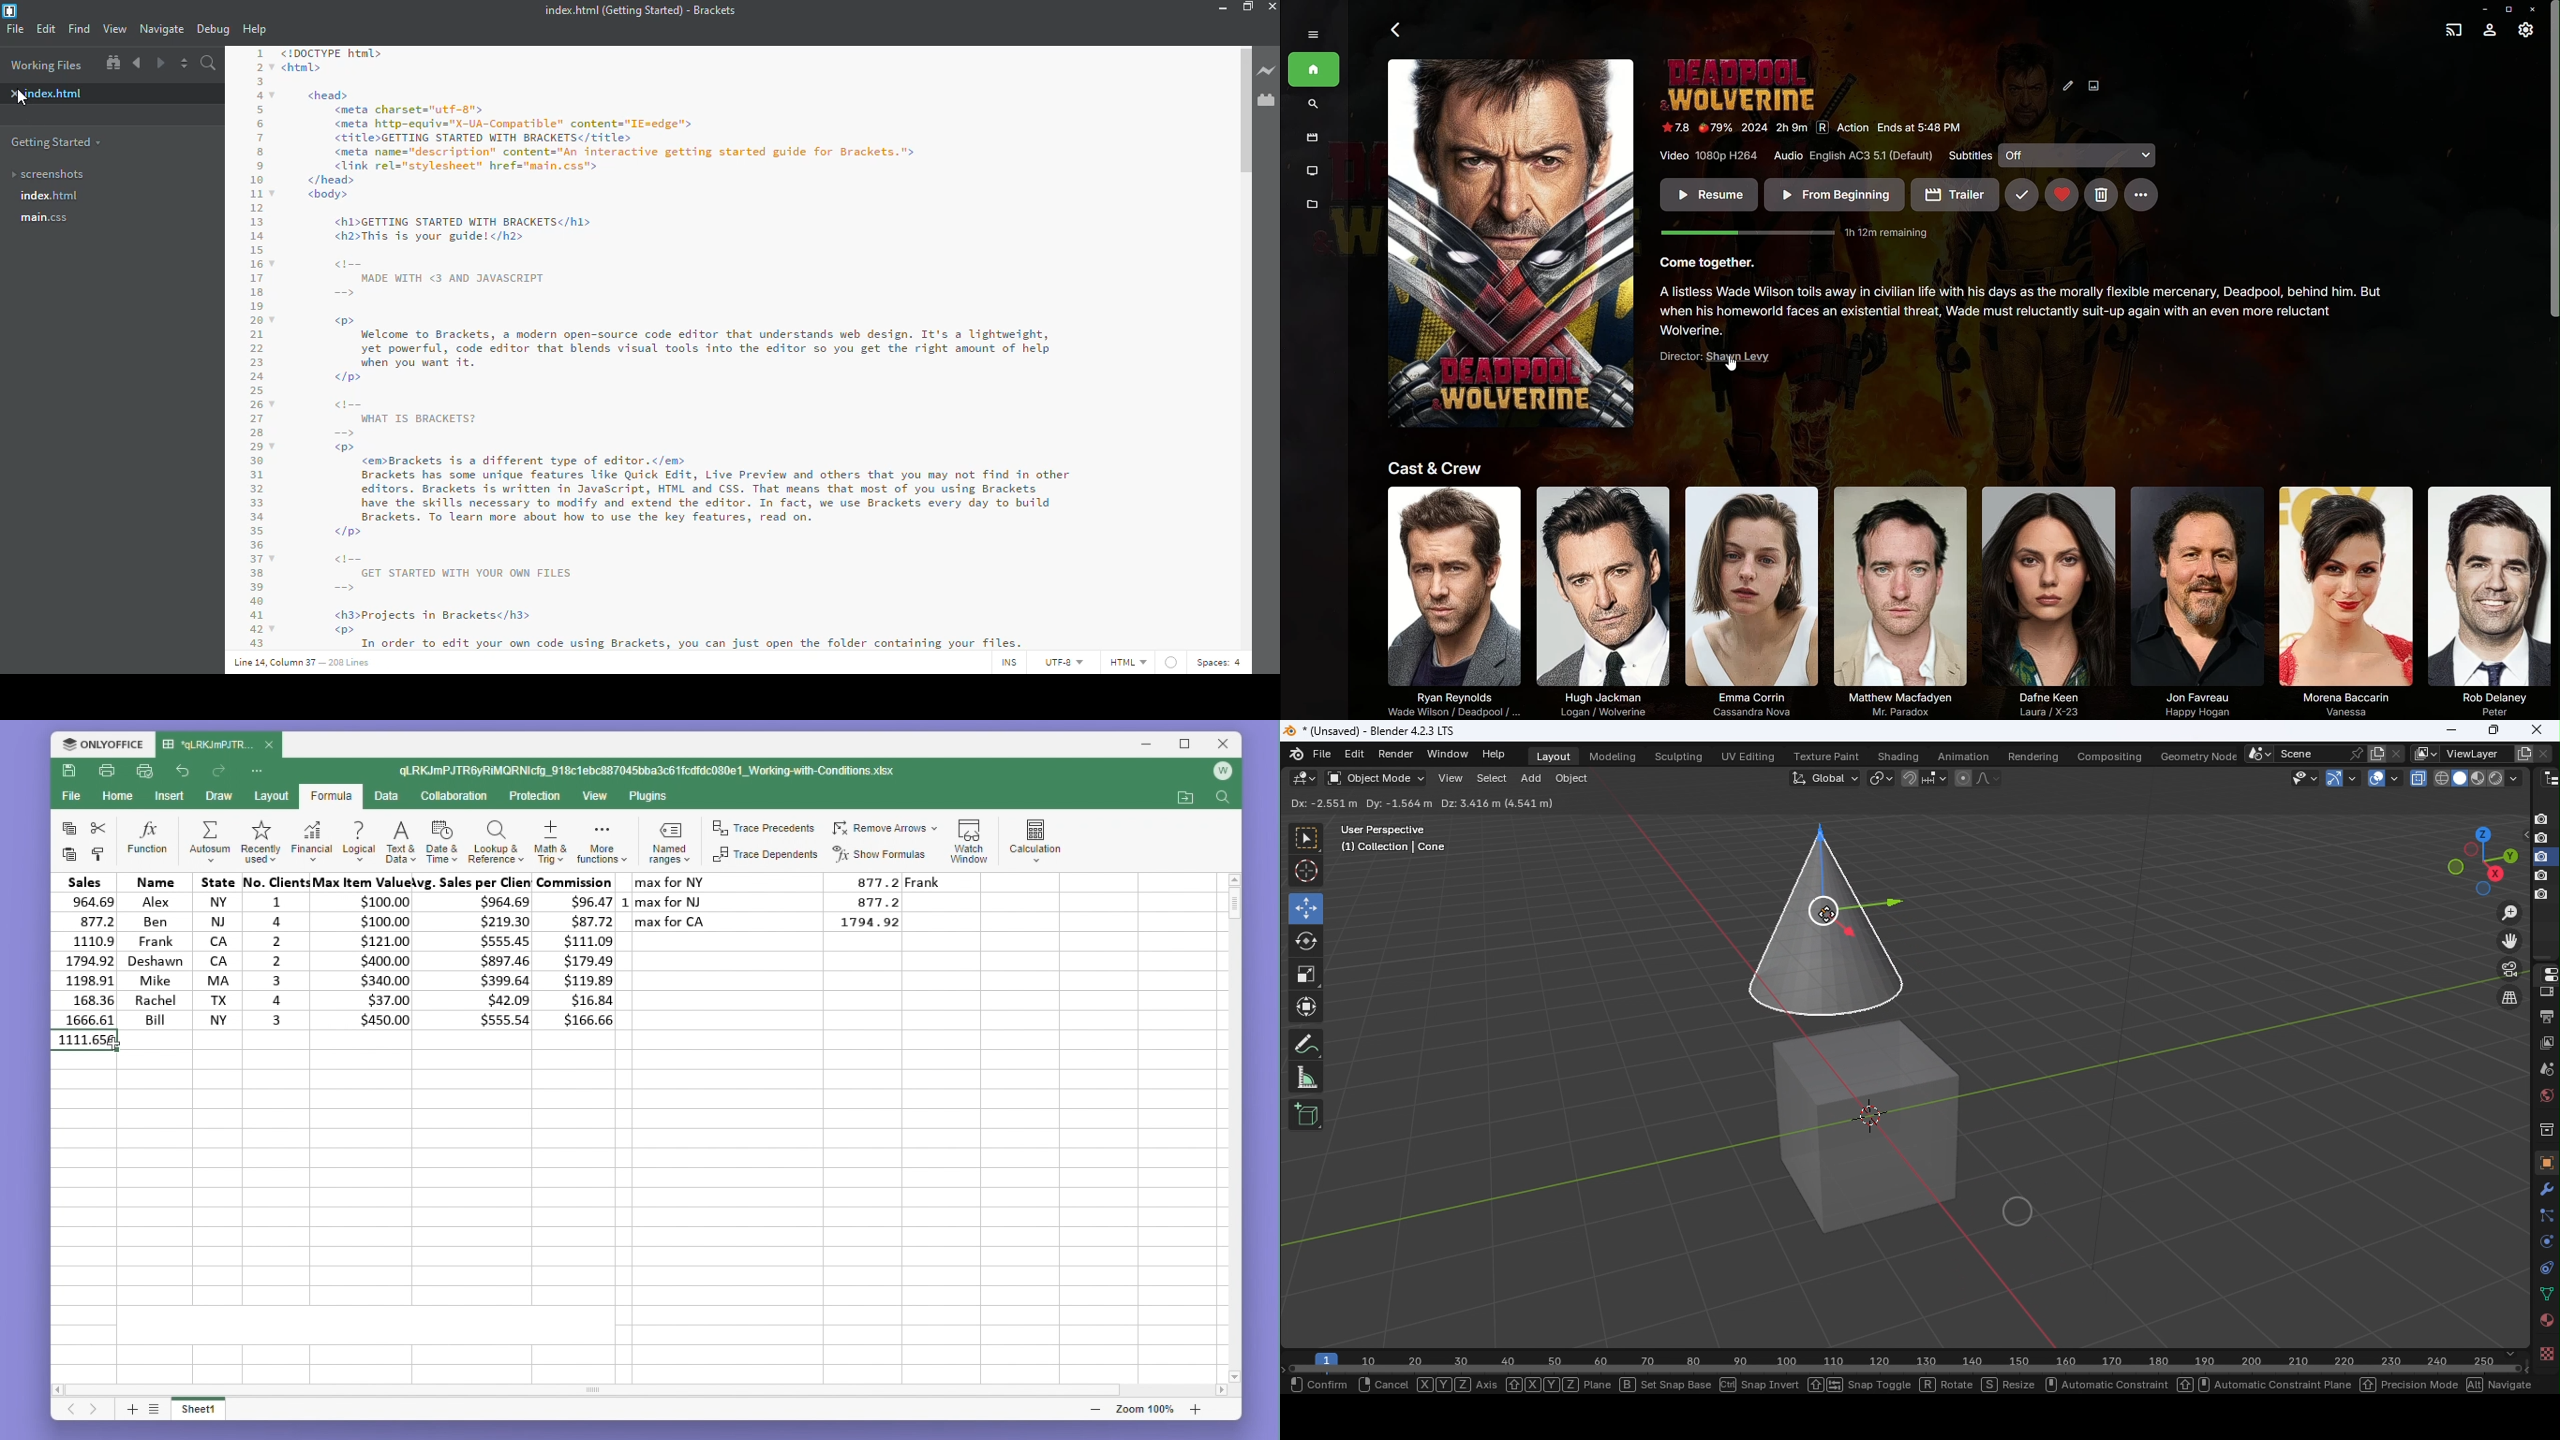 The width and height of the screenshot is (2576, 1456). What do you see at coordinates (2510, 941) in the screenshot?
I see `Move the view` at bounding box center [2510, 941].